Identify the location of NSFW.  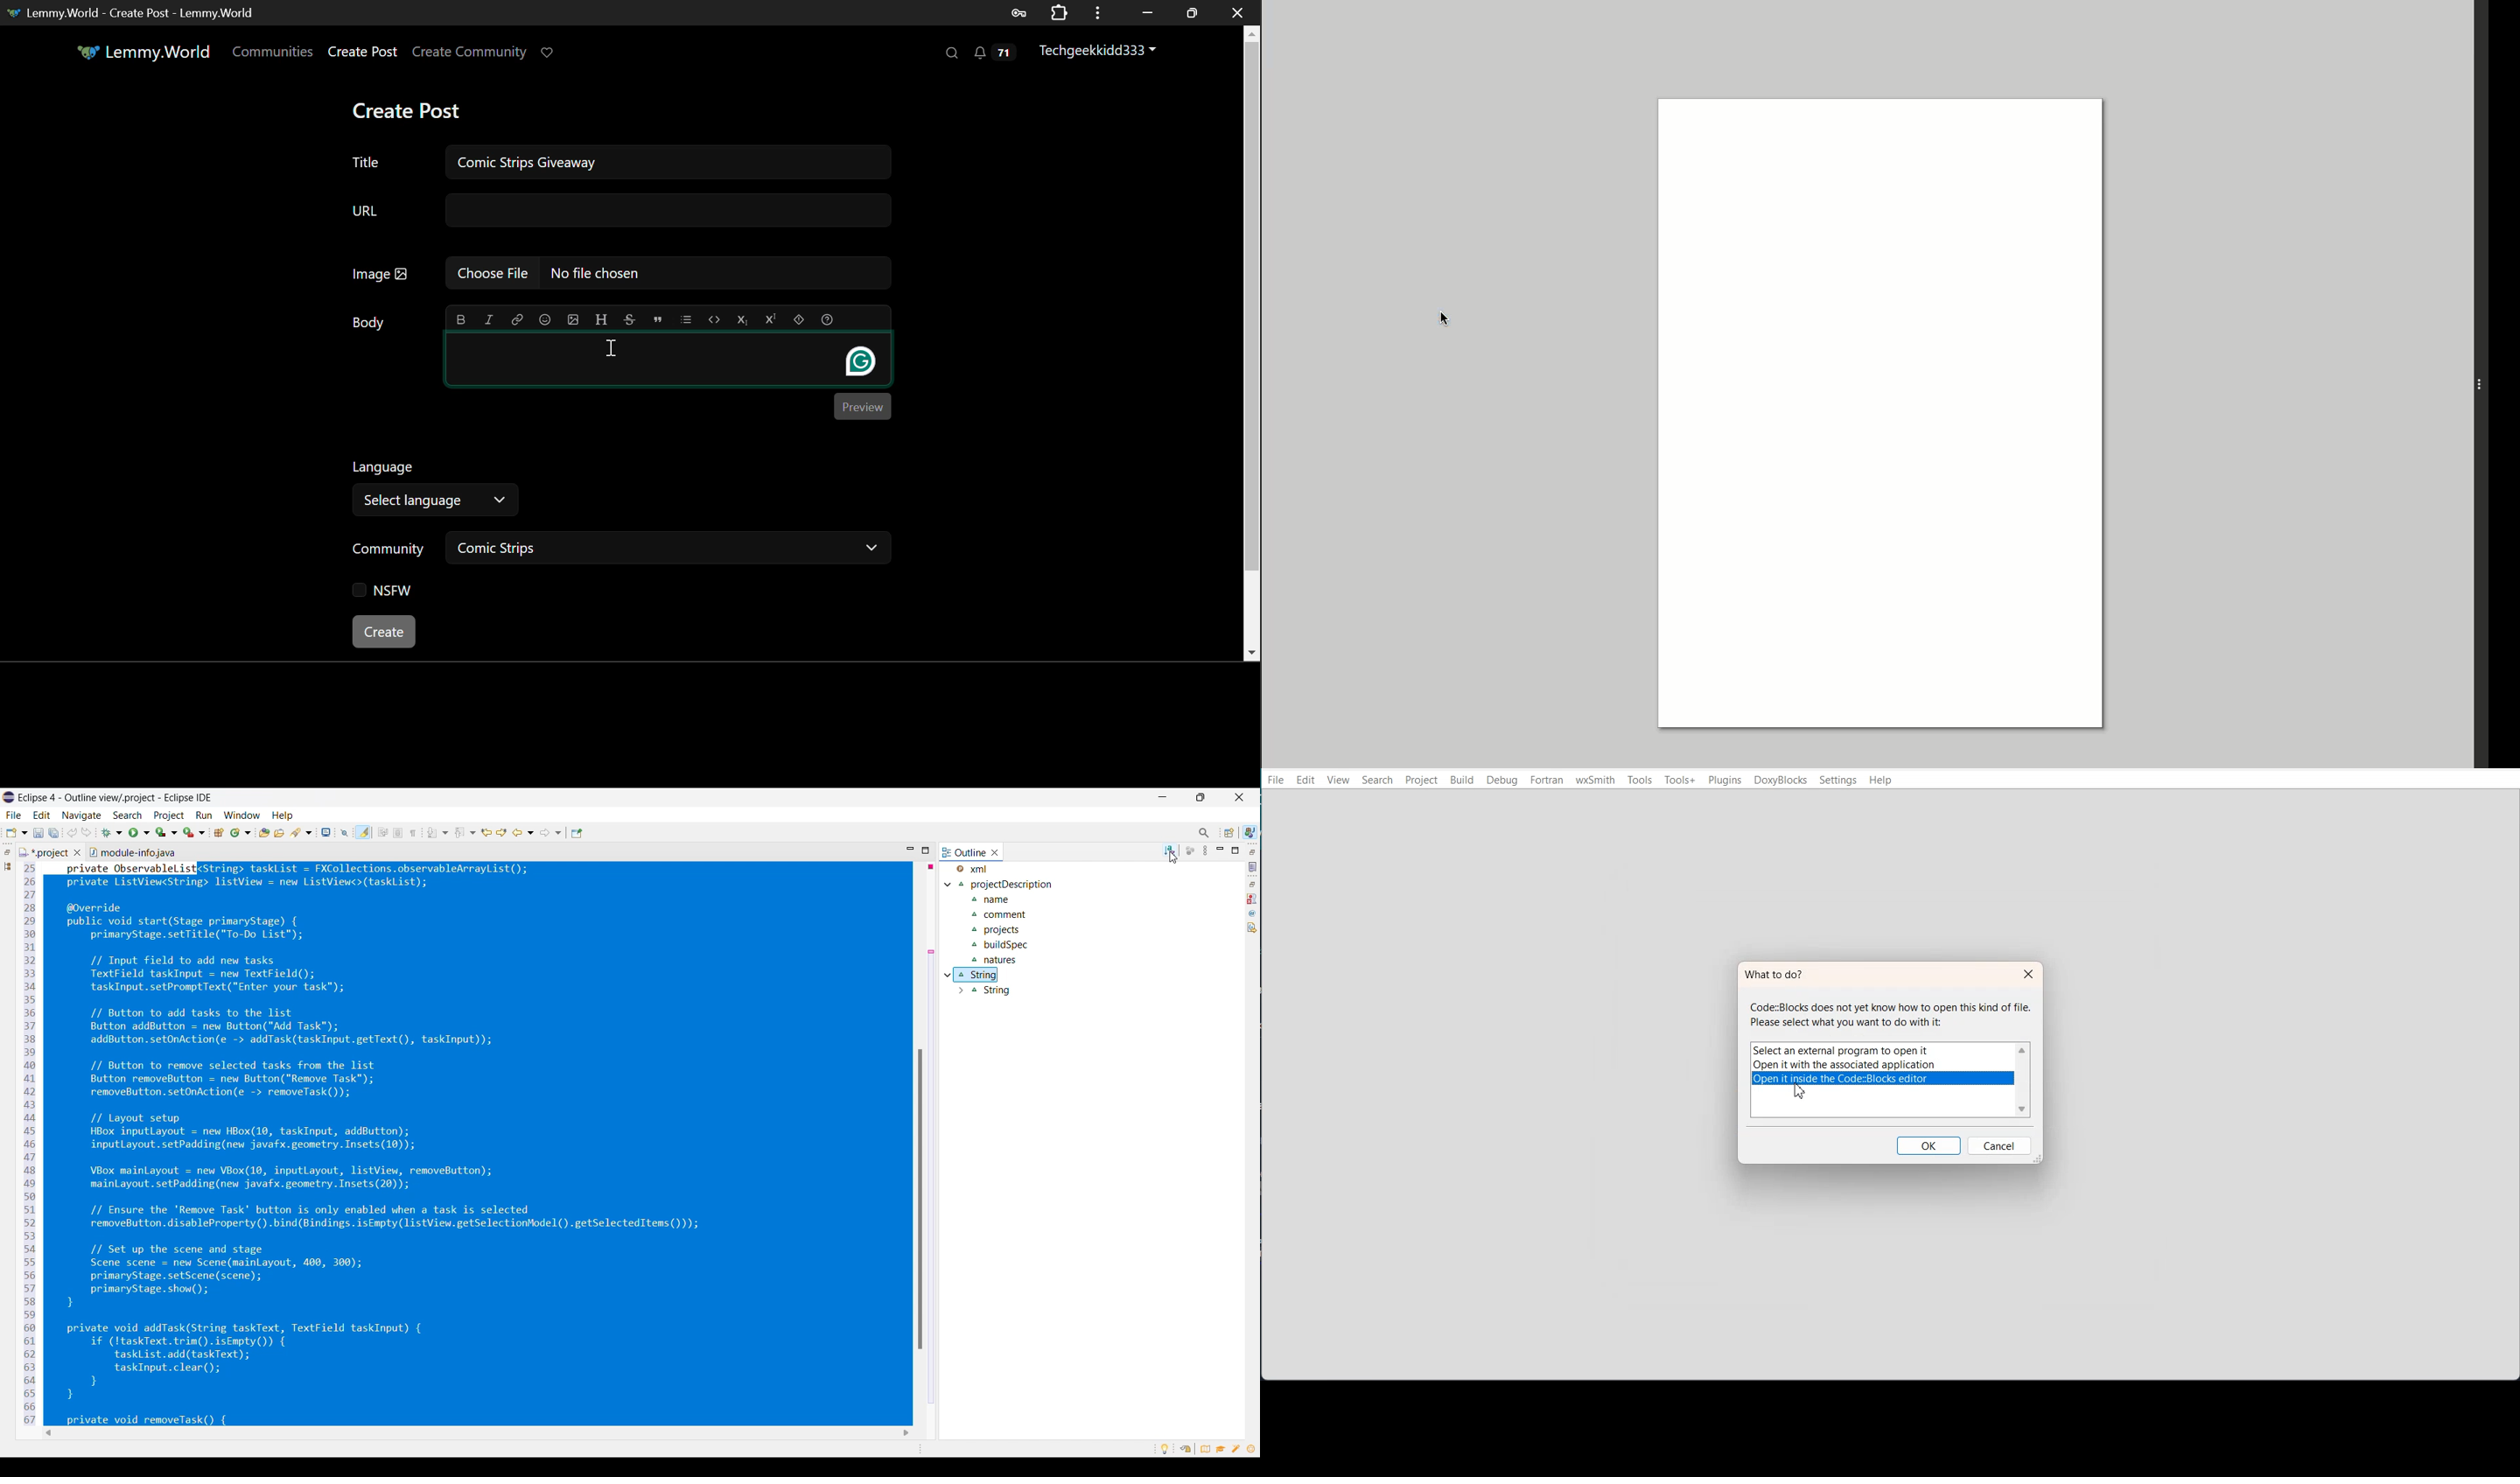
(383, 590).